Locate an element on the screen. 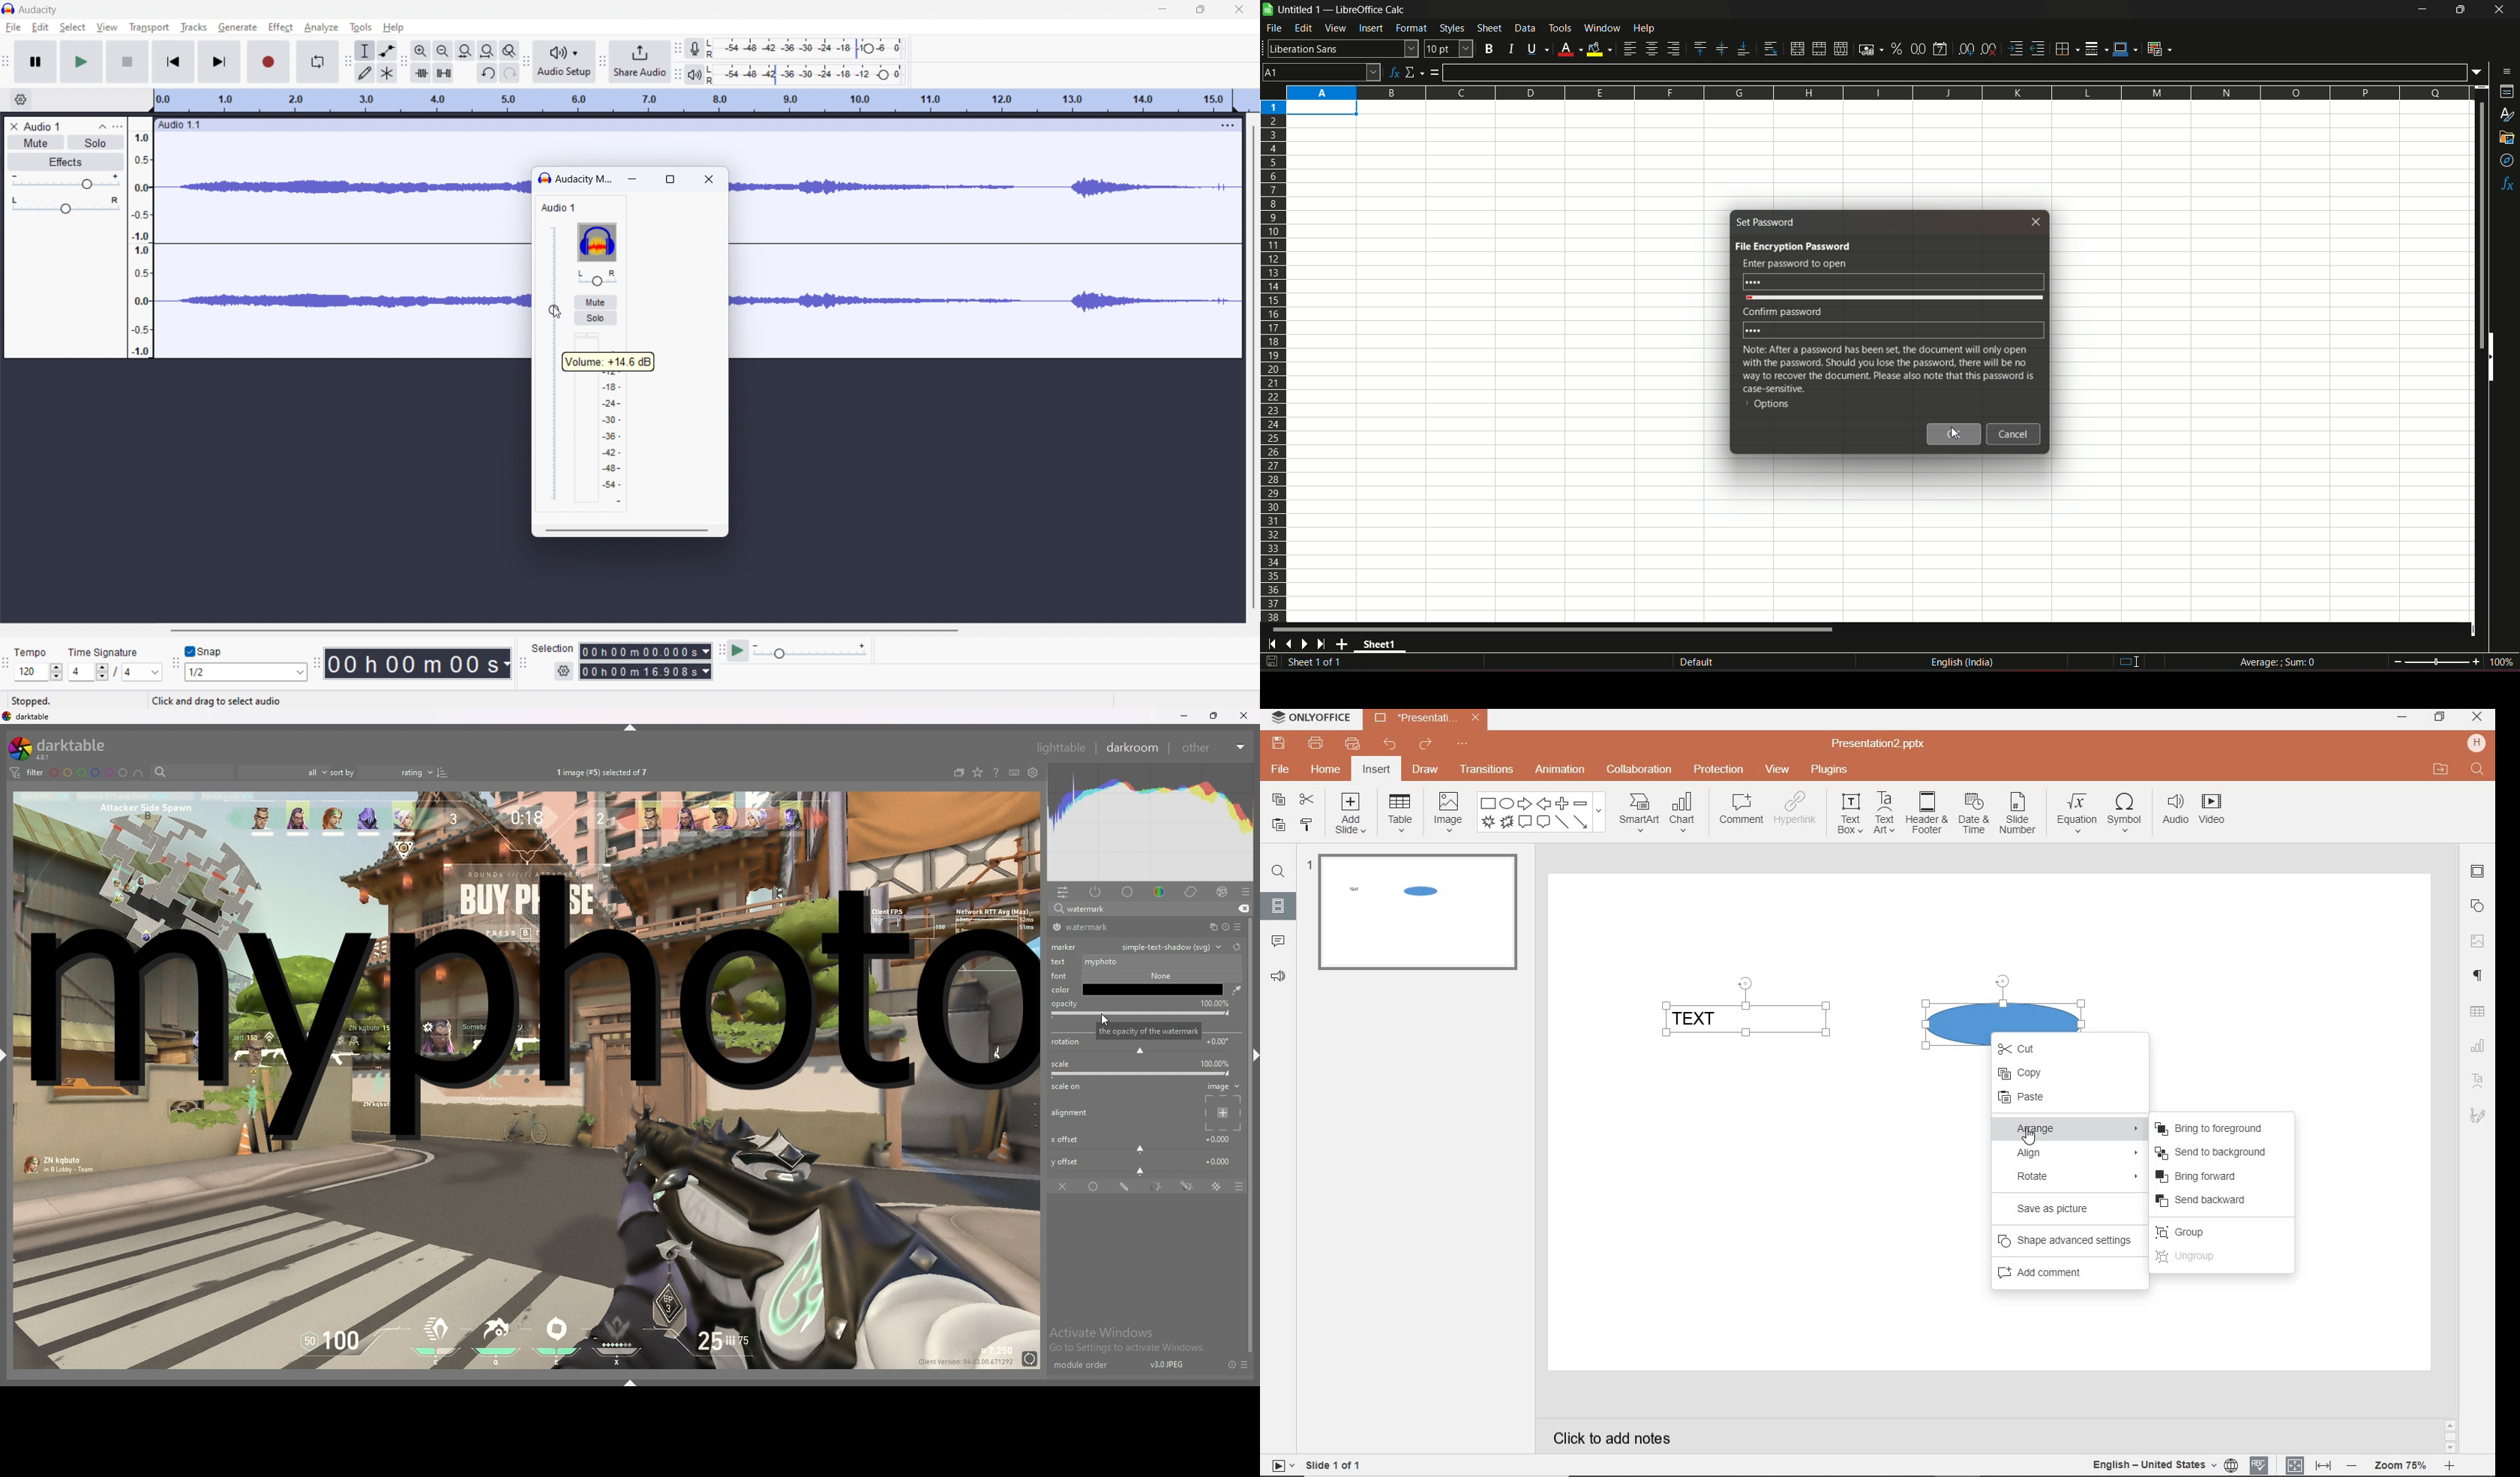 This screenshot has width=2520, height=1484. tempo is located at coordinates (33, 650).